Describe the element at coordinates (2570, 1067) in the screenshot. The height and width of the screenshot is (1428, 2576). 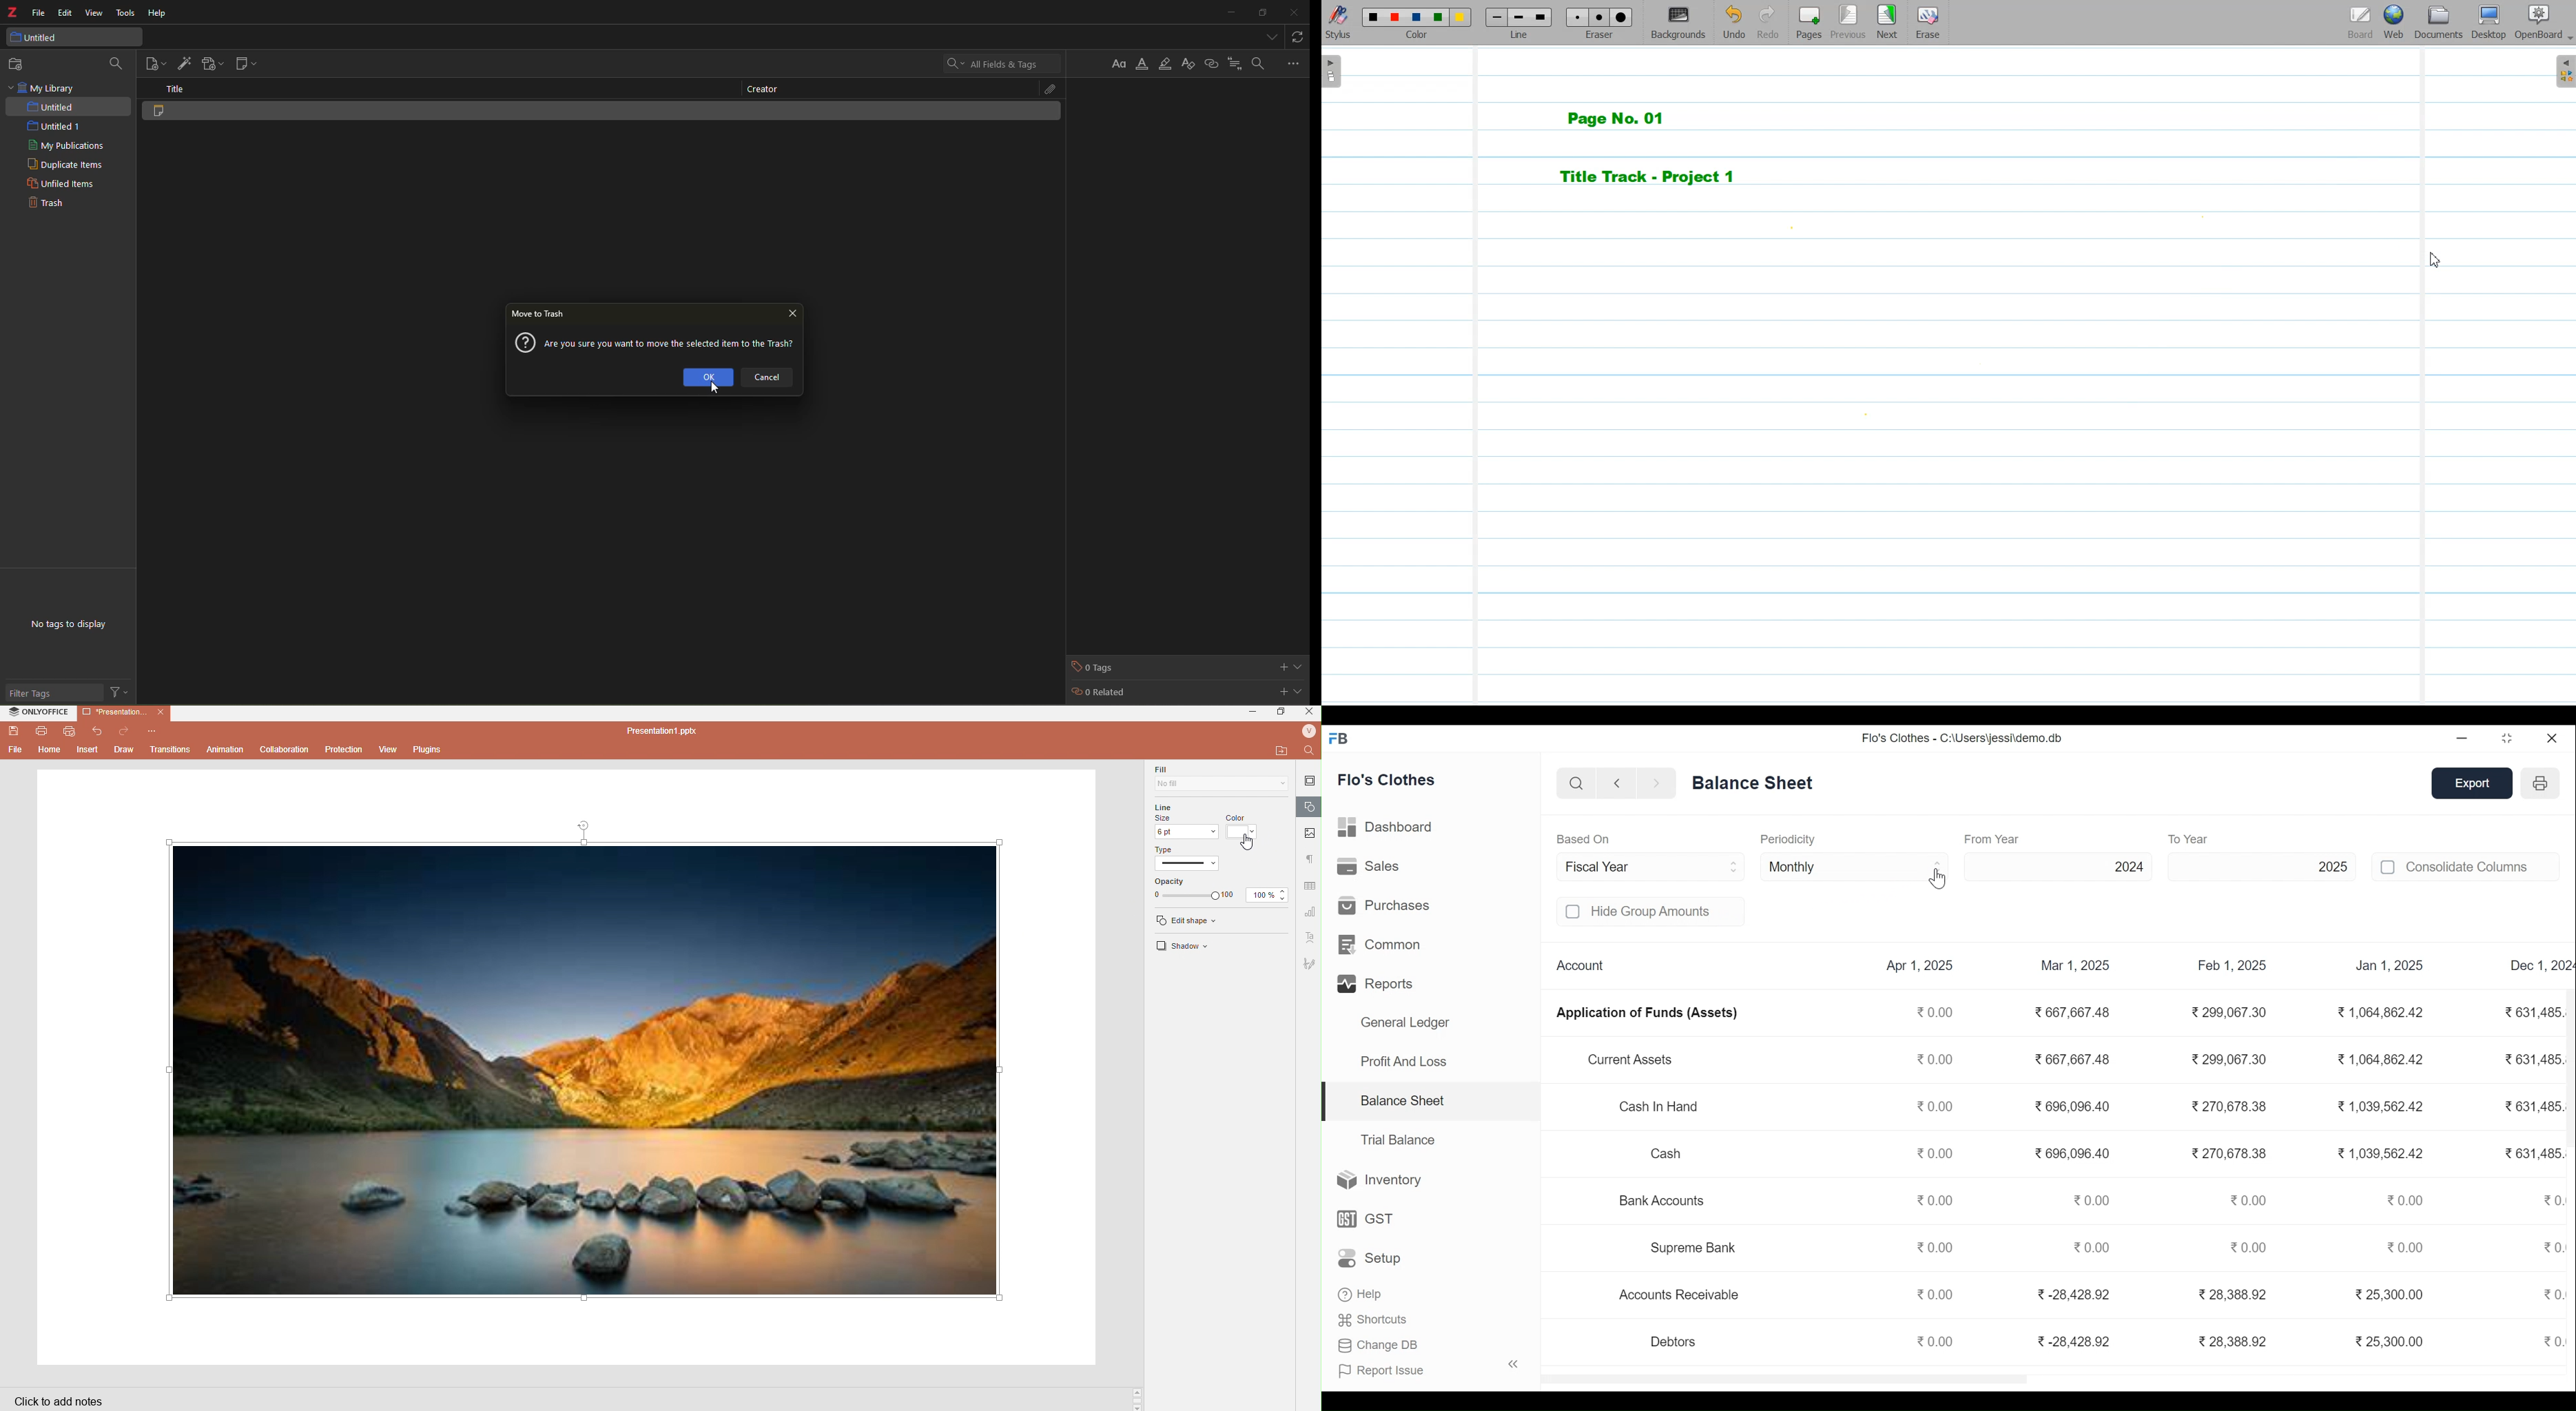
I see `scrollbar` at that location.